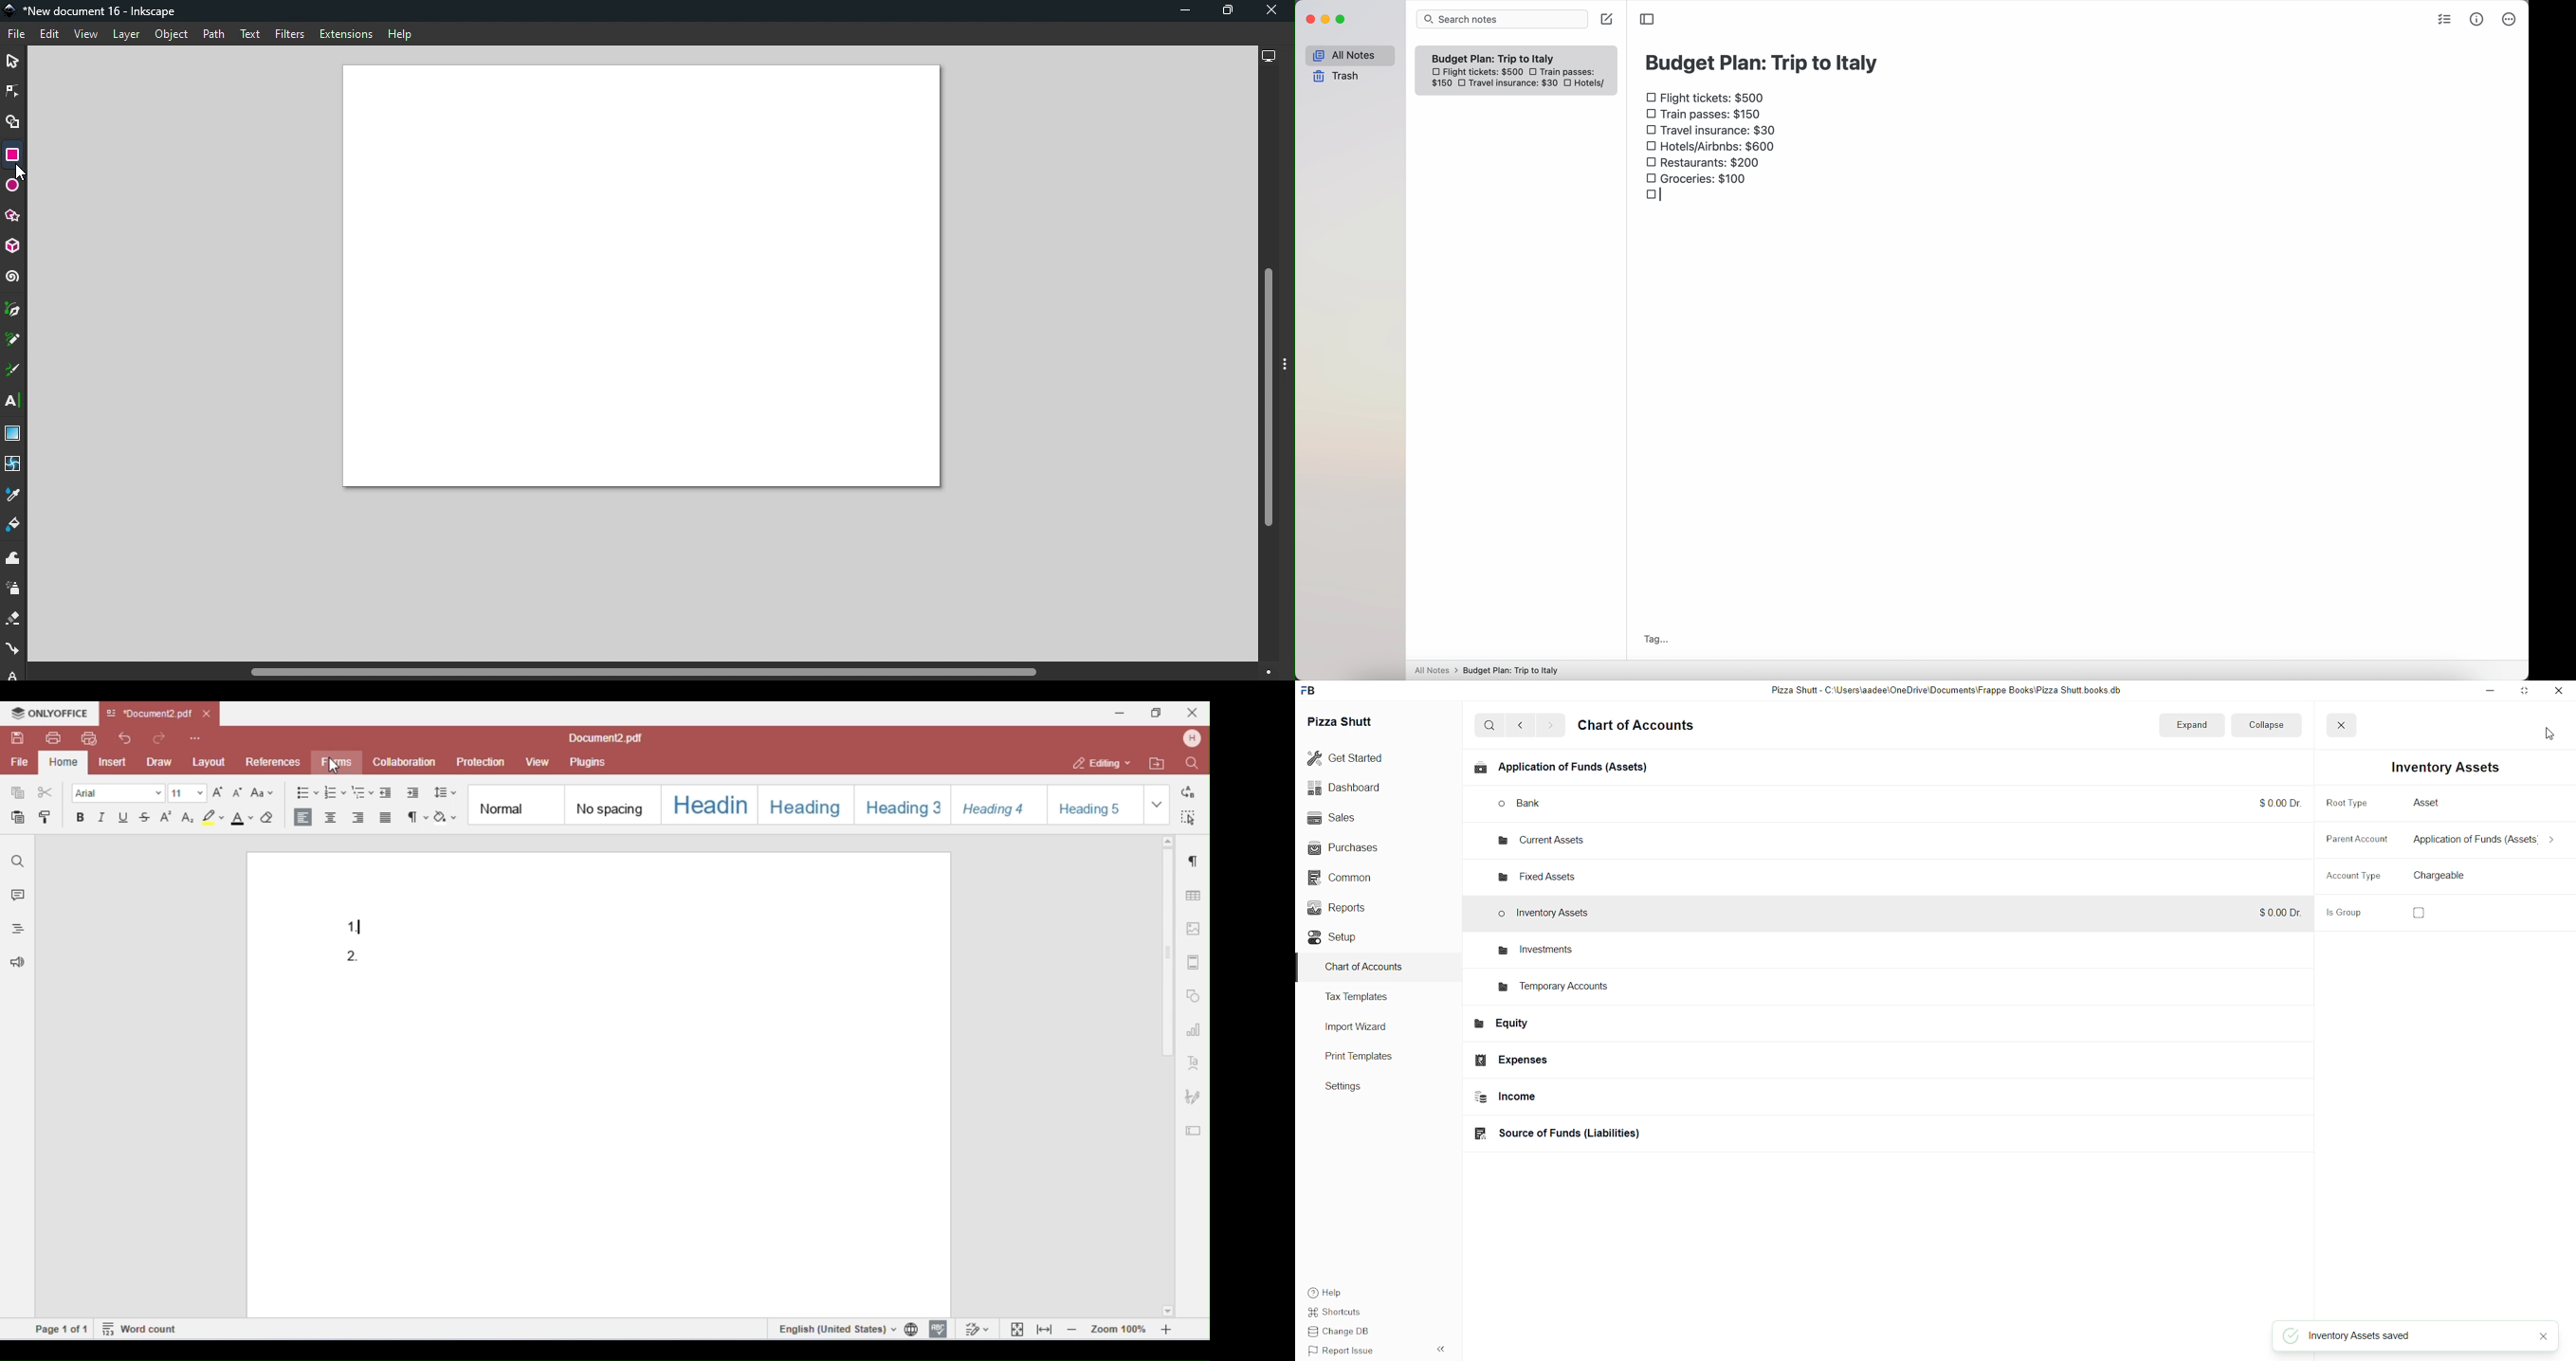 The image size is (2576, 1372). Describe the element at coordinates (2549, 739) in the screenshot. I see `cursor` at that location.